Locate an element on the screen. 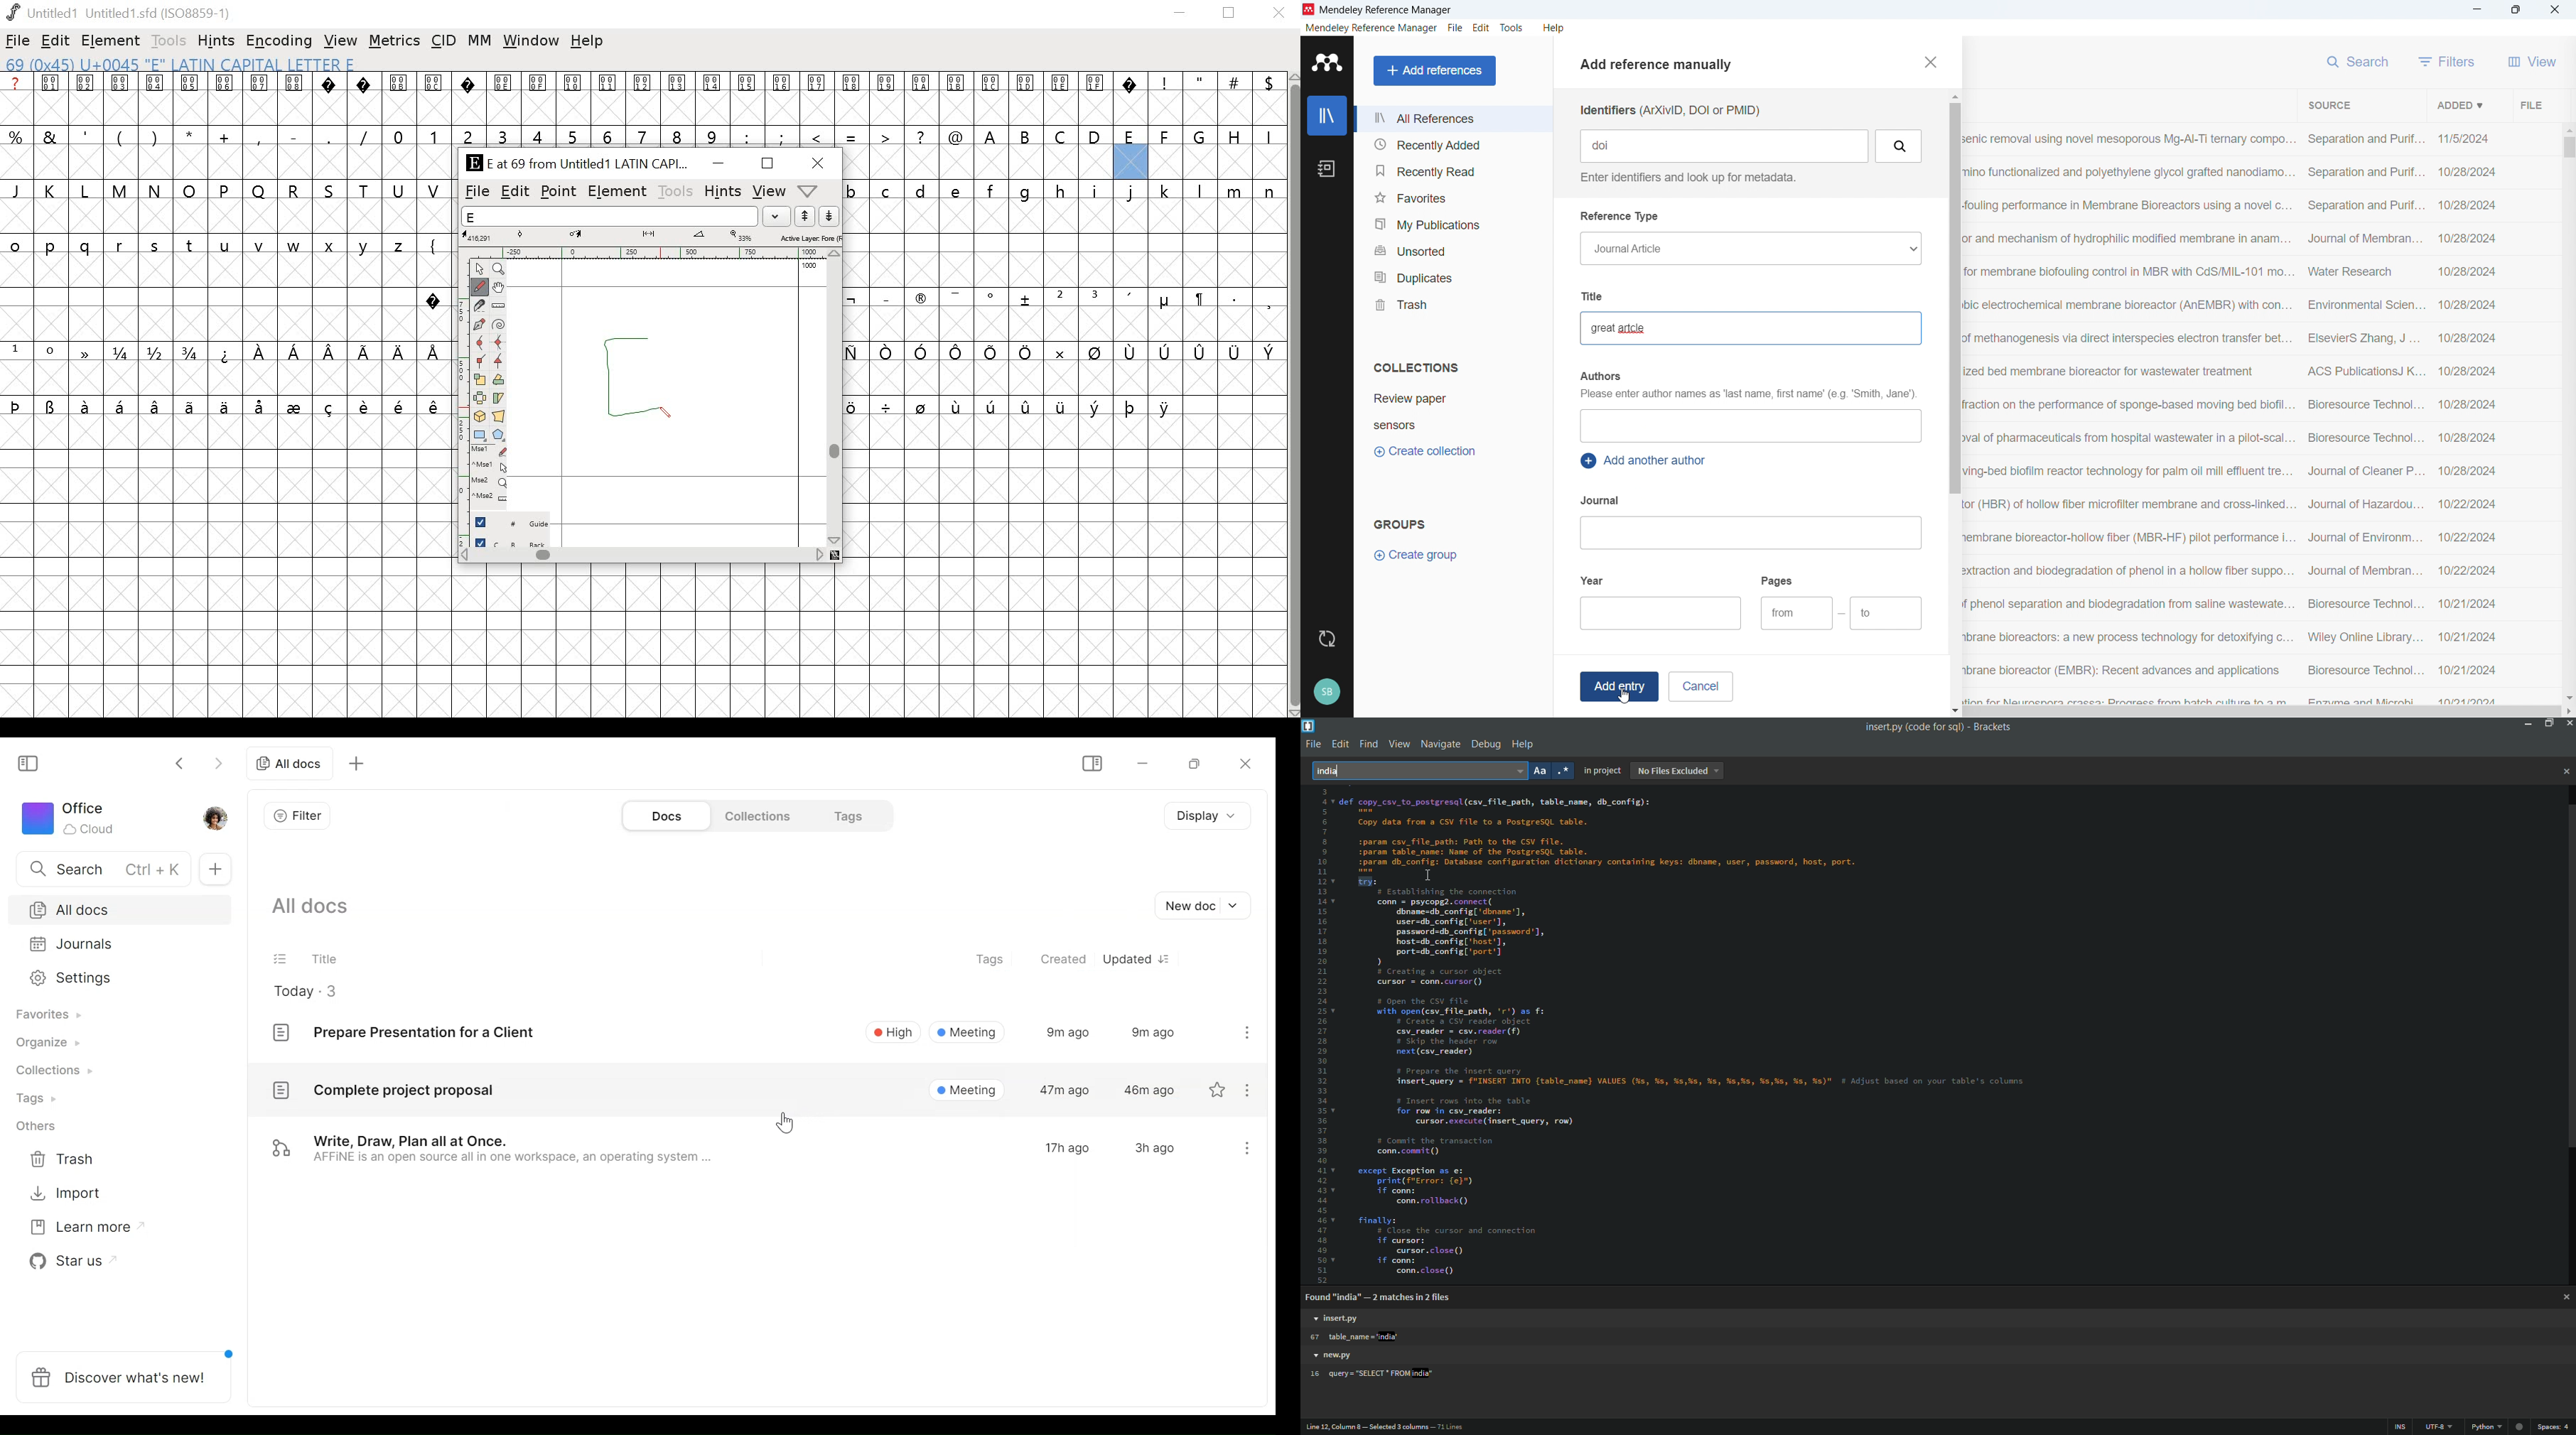 This screenshot has width=2576, height=1456. Meeting is located at coordinates (966, 1090).